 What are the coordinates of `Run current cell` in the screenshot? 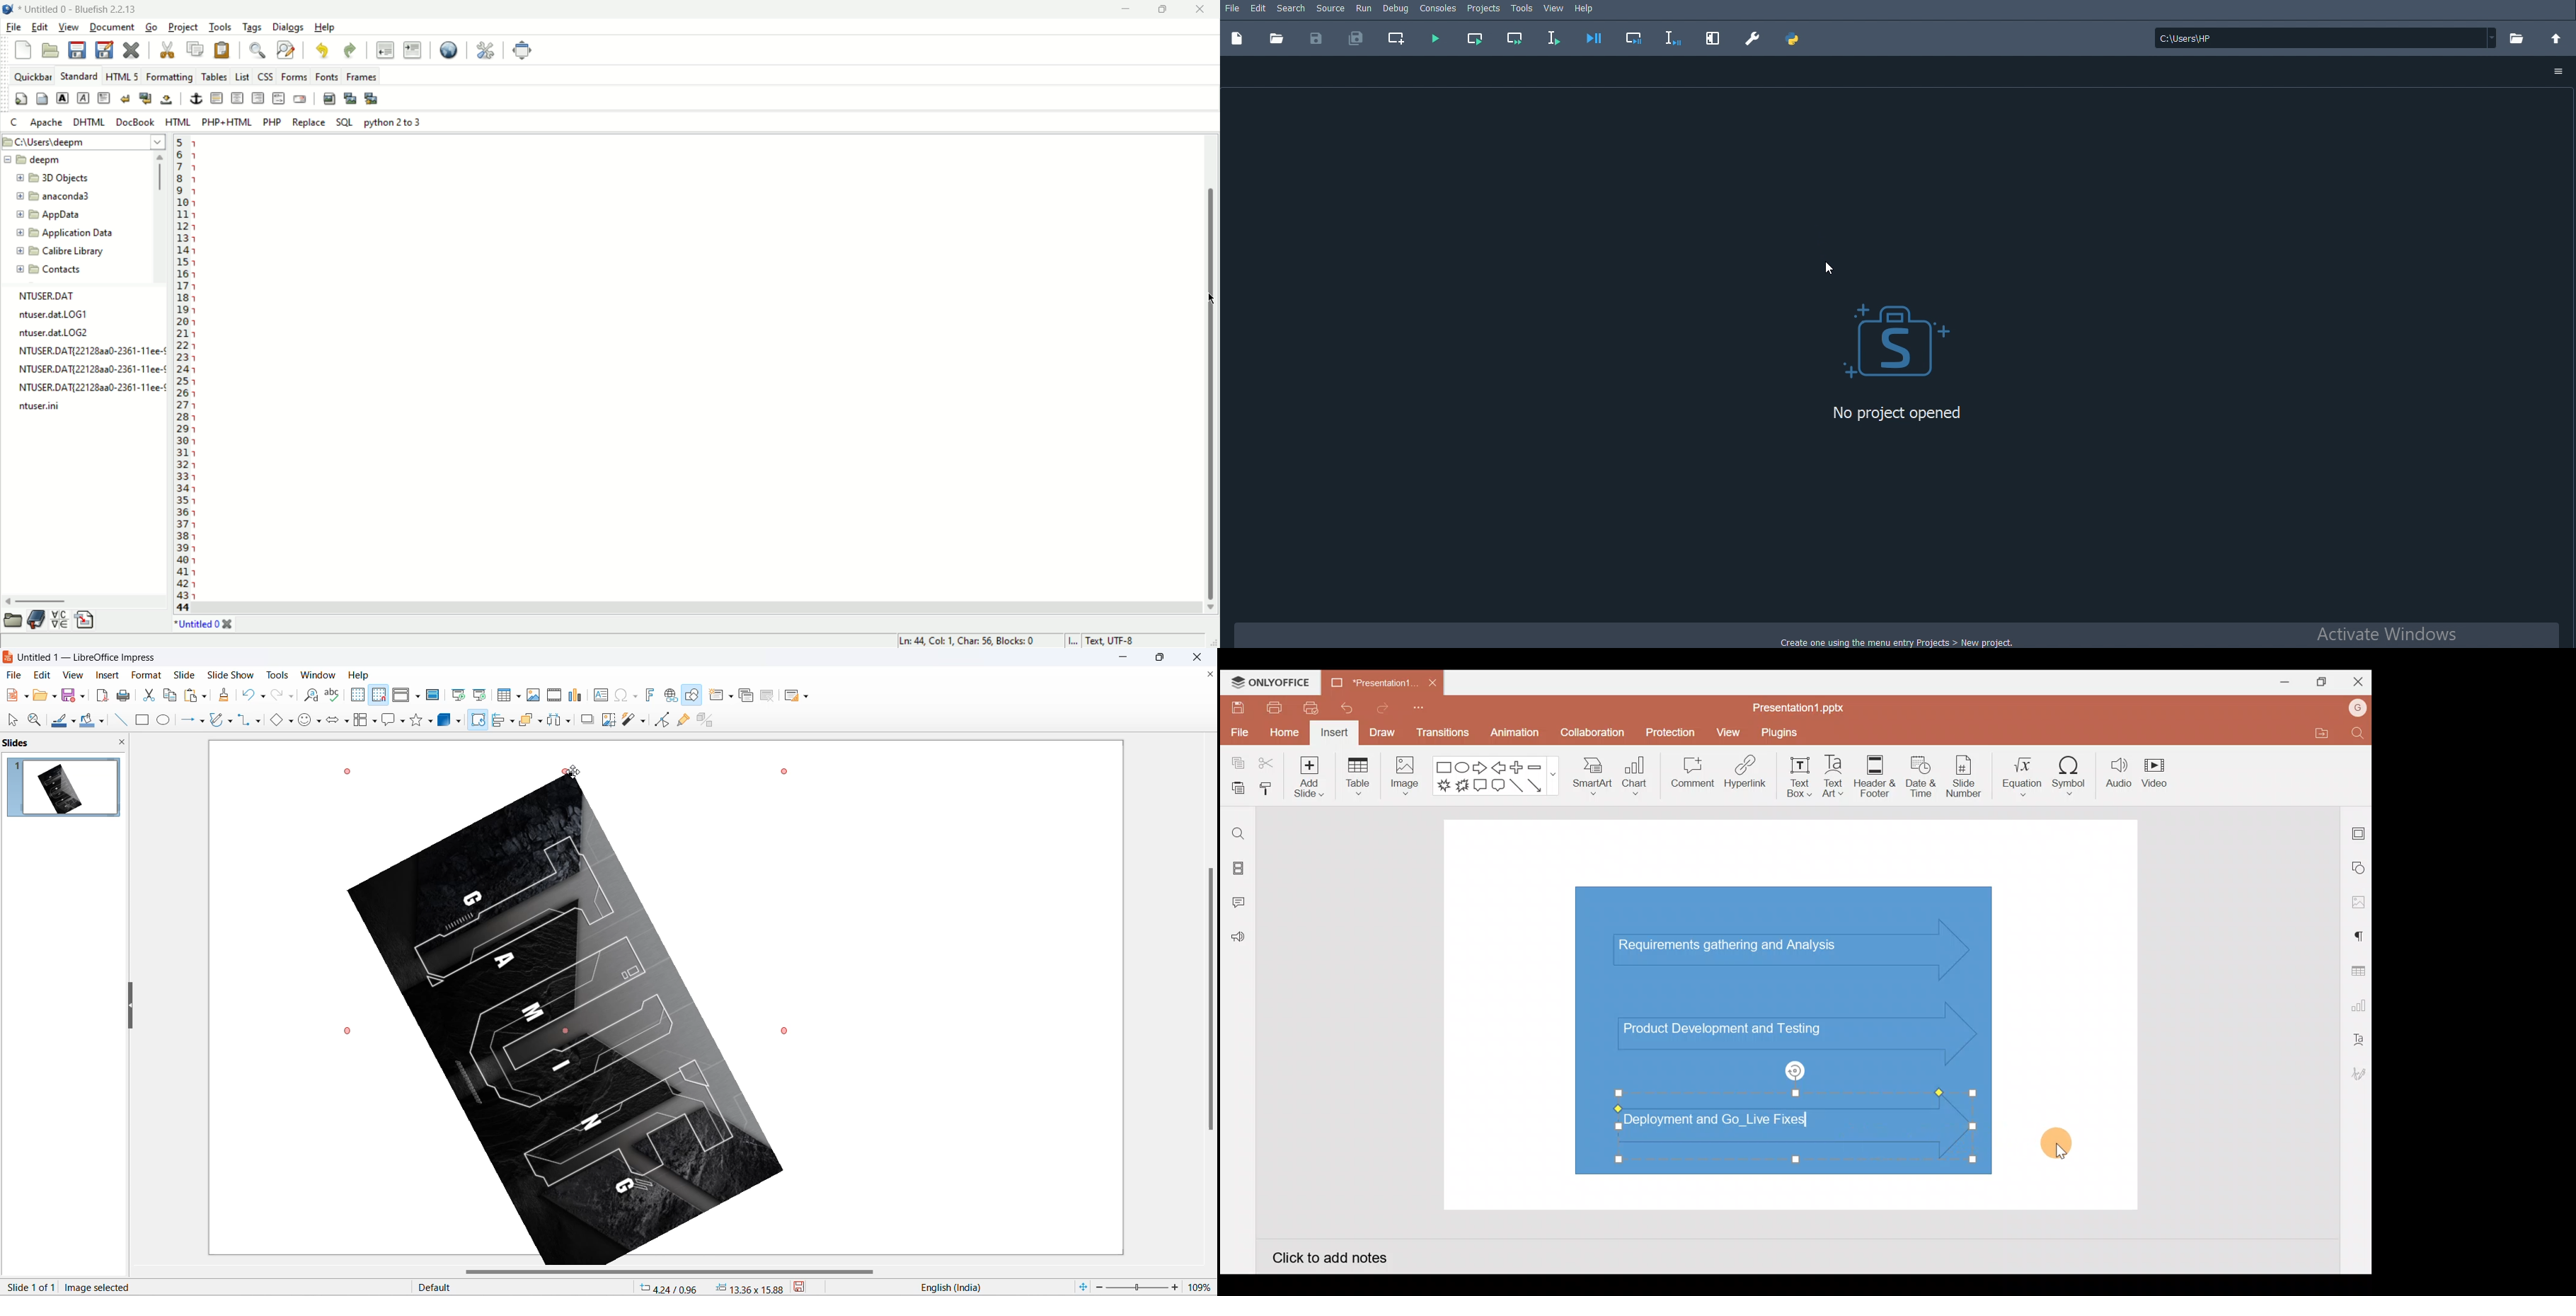 It's located at (1474, 40).